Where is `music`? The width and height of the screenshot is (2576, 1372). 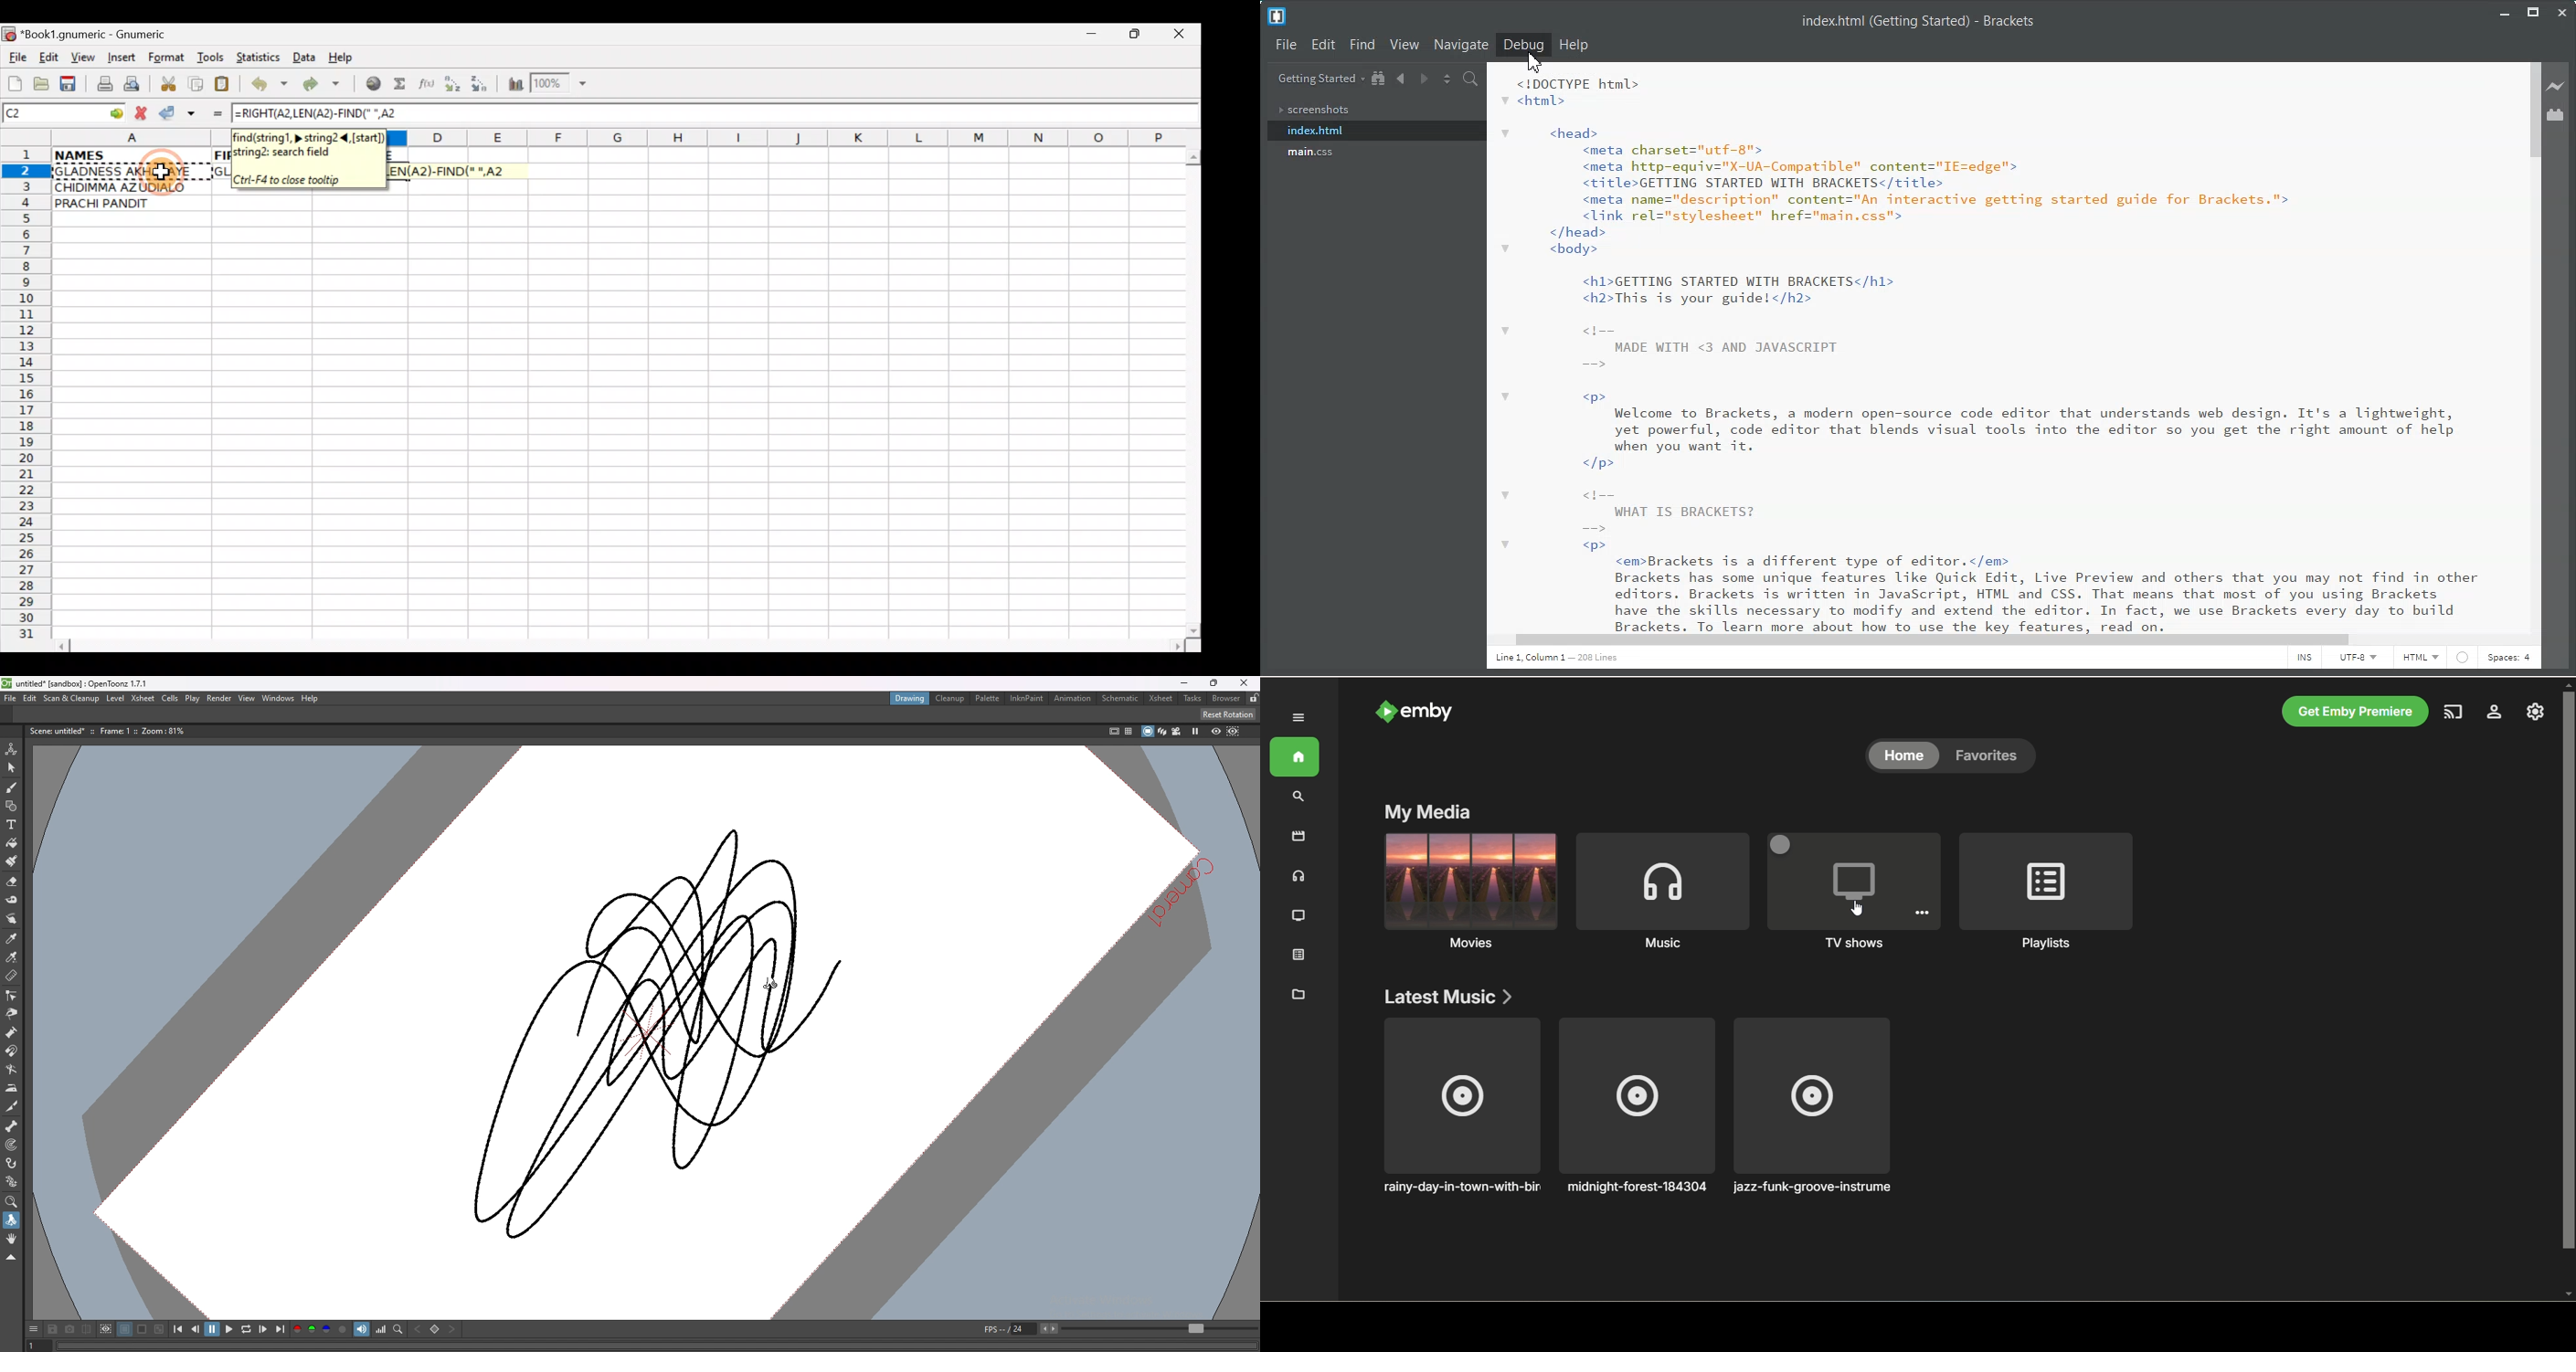
music is located at coordinates (1301, 877).